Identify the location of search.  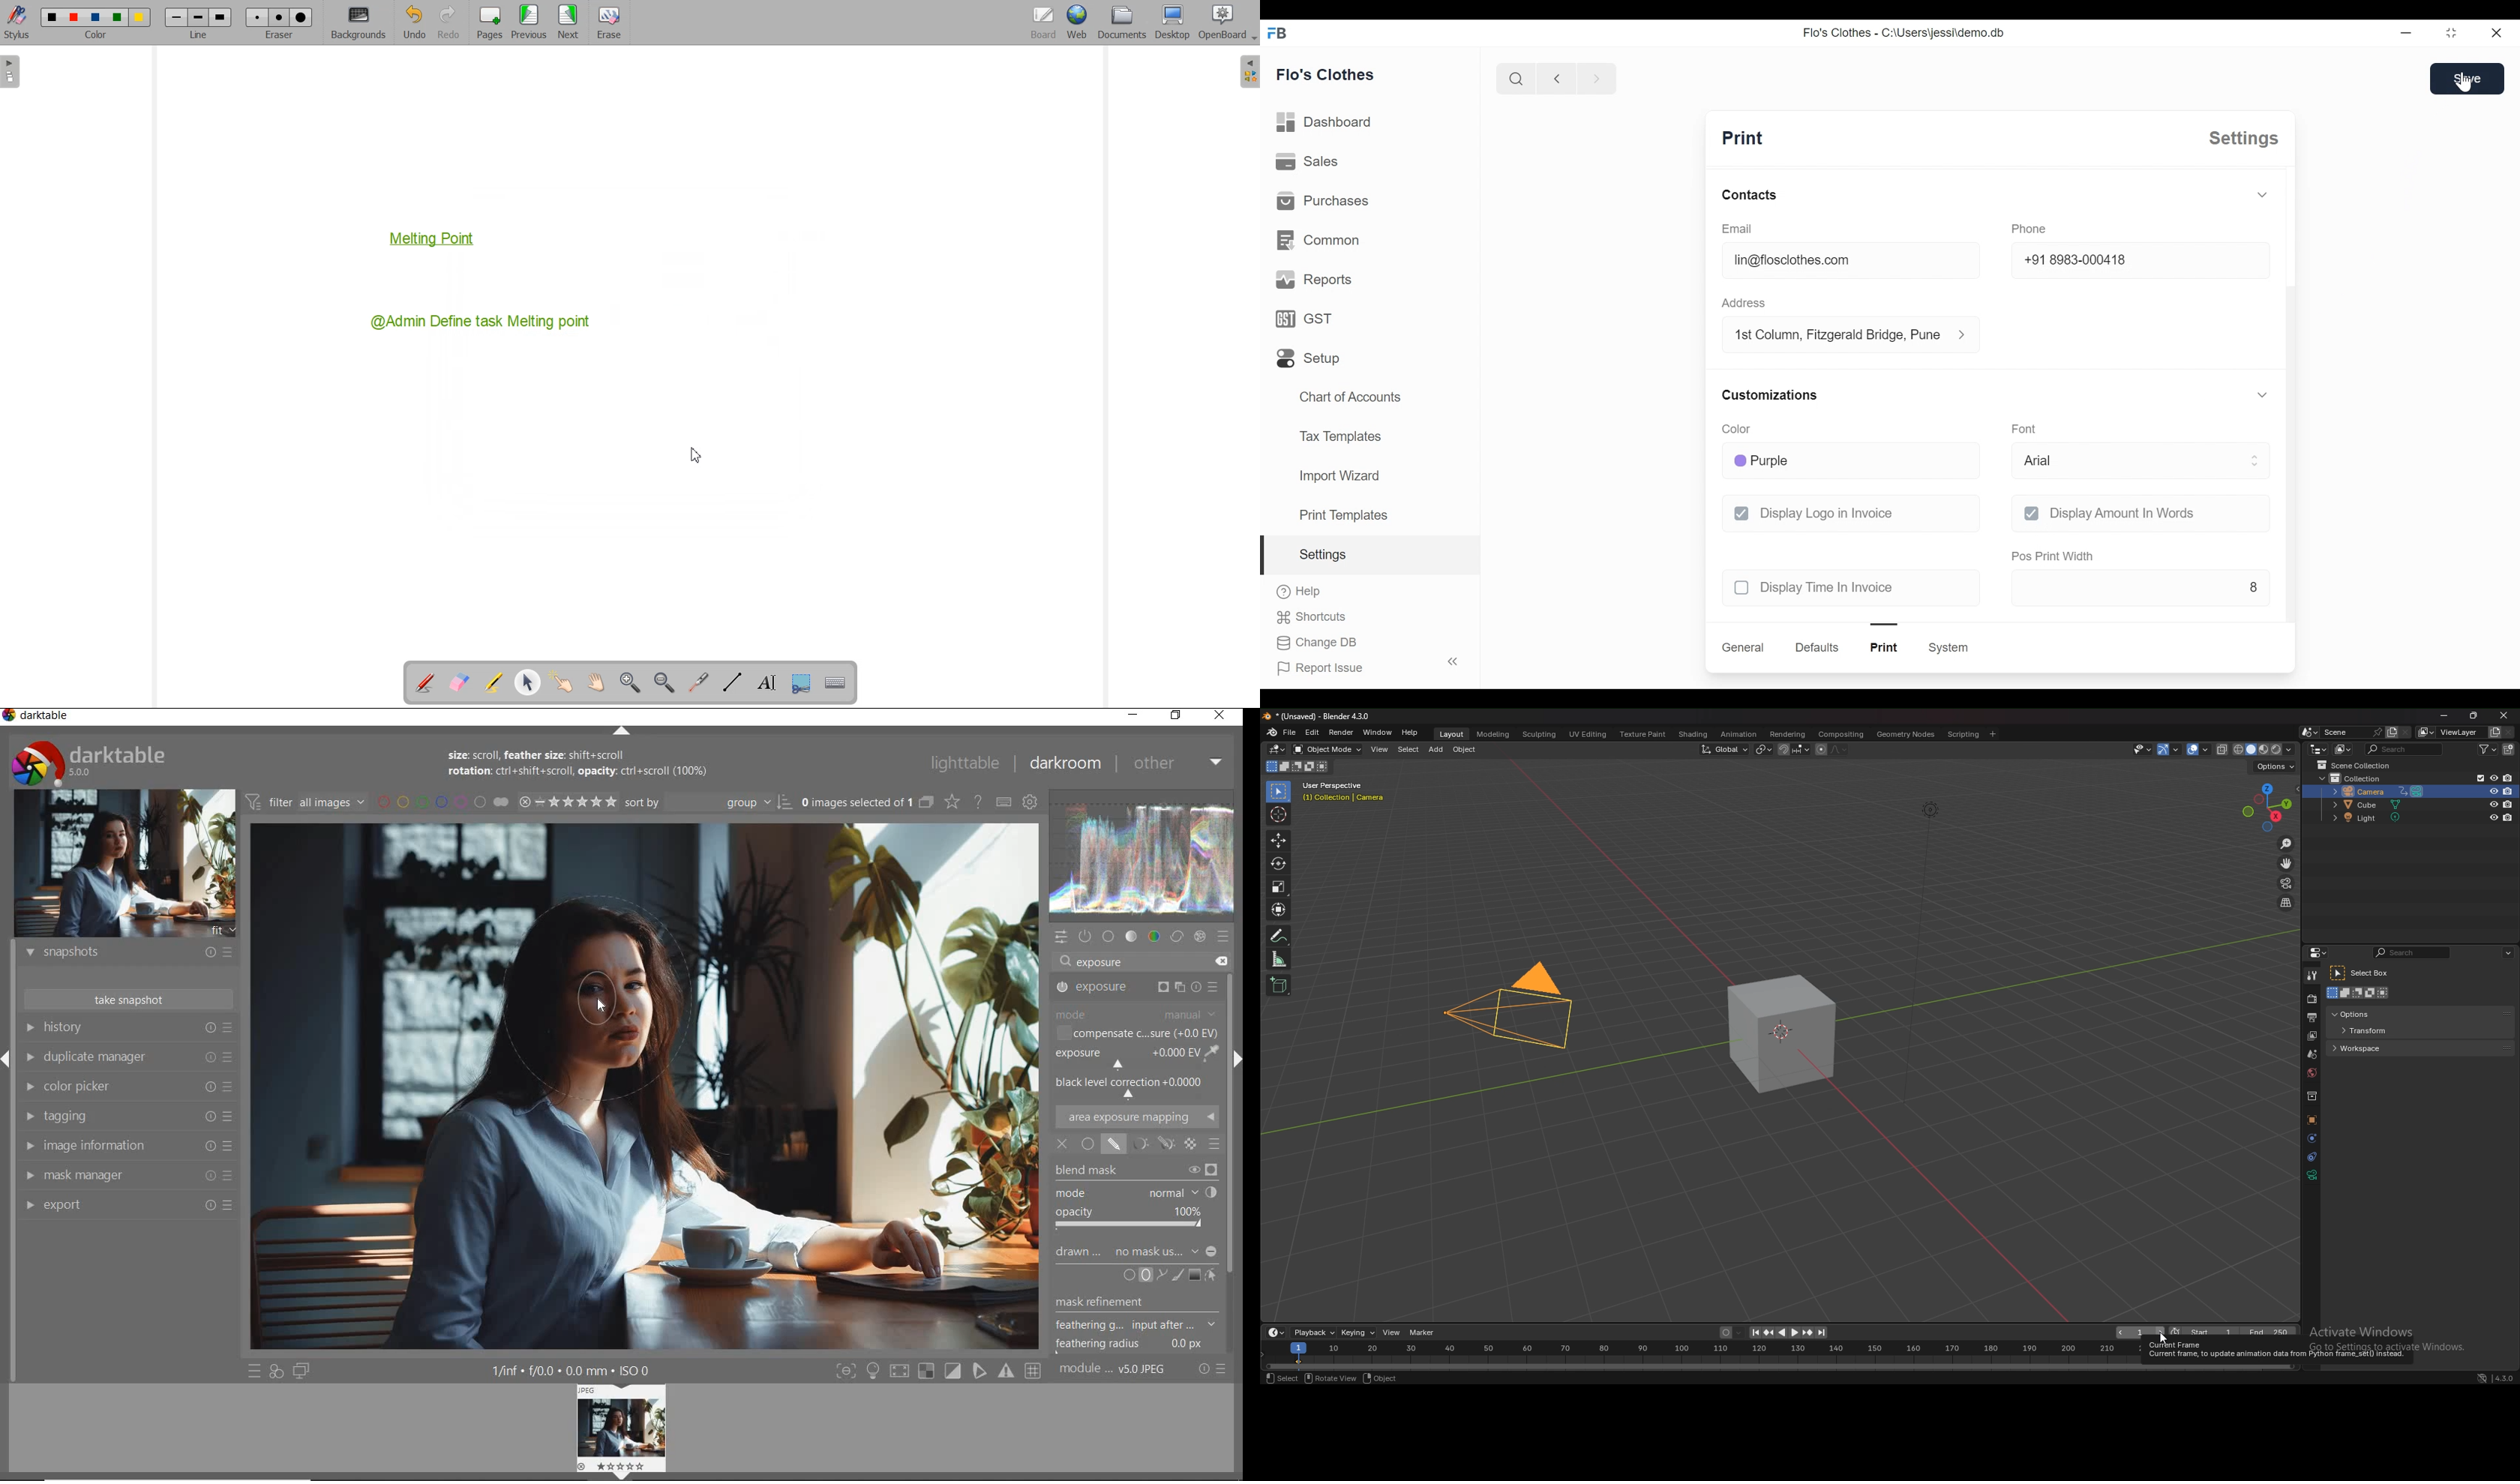
(1515, 78).